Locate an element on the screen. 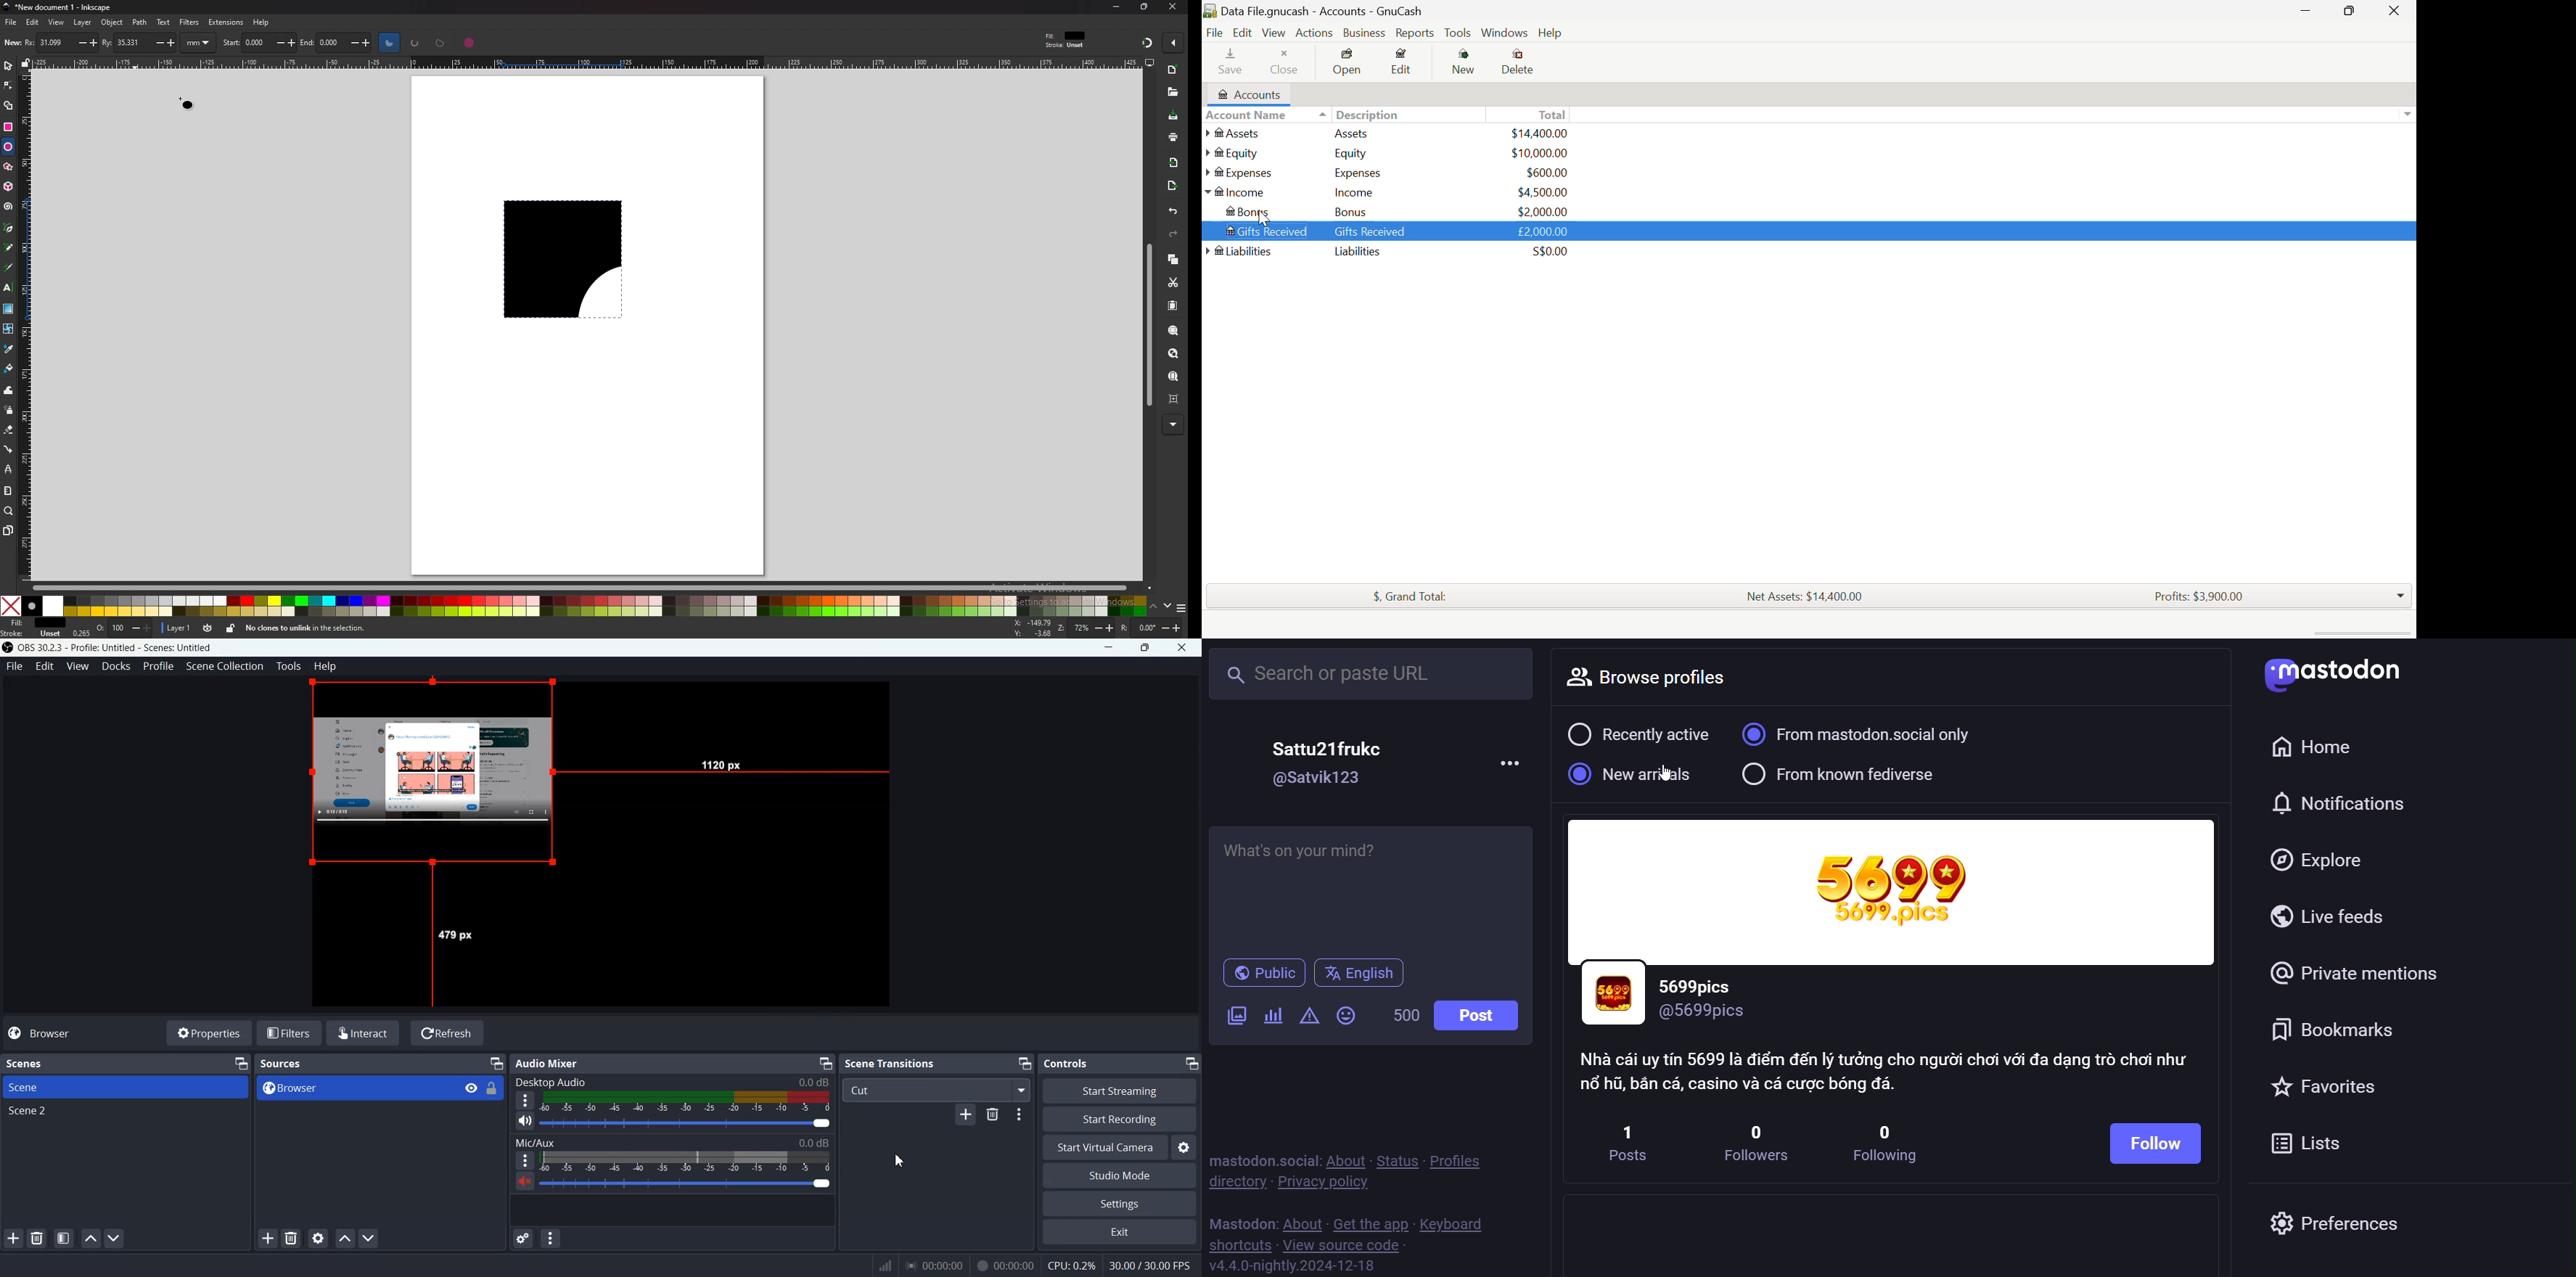 The image size is (2576, 1288). Settings is located at coordinates (1120, 1203).